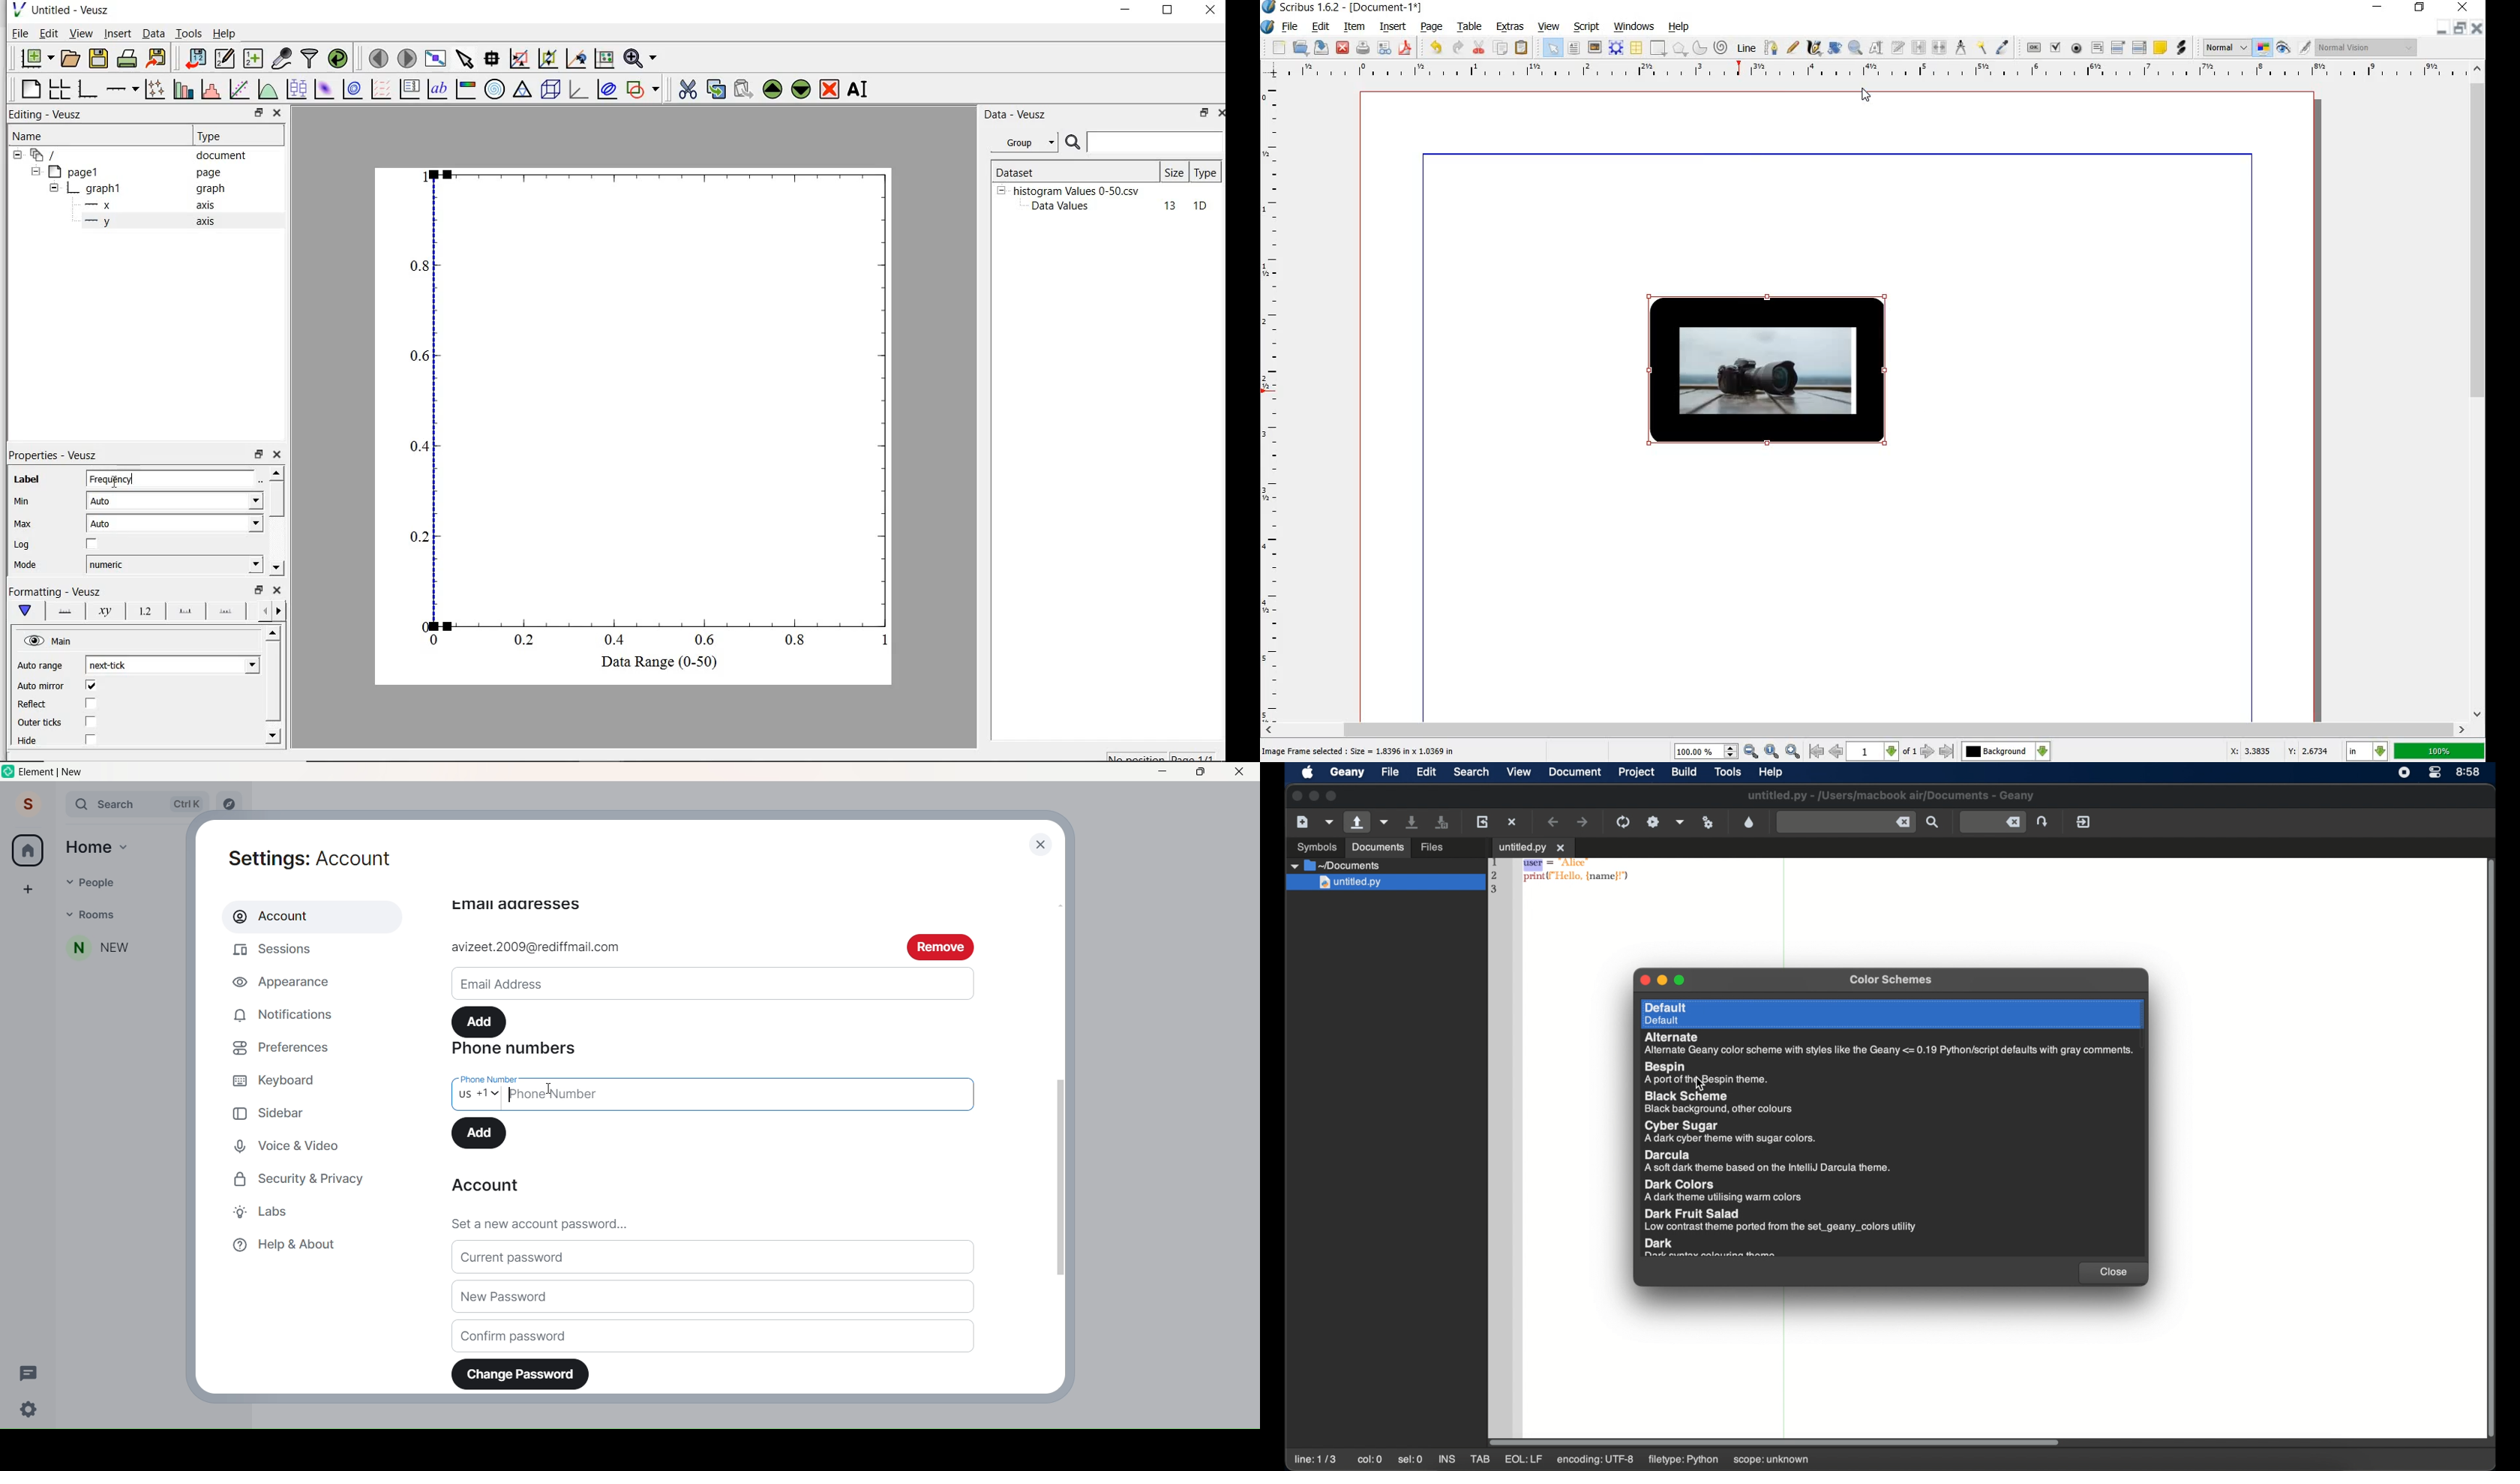 The height and width of the screenshot is (1484, 2520). What do you see at coordinates (1750, 822) in the screenshot?
I see `open color chooser dialog` at bounding box center [1750, 822].